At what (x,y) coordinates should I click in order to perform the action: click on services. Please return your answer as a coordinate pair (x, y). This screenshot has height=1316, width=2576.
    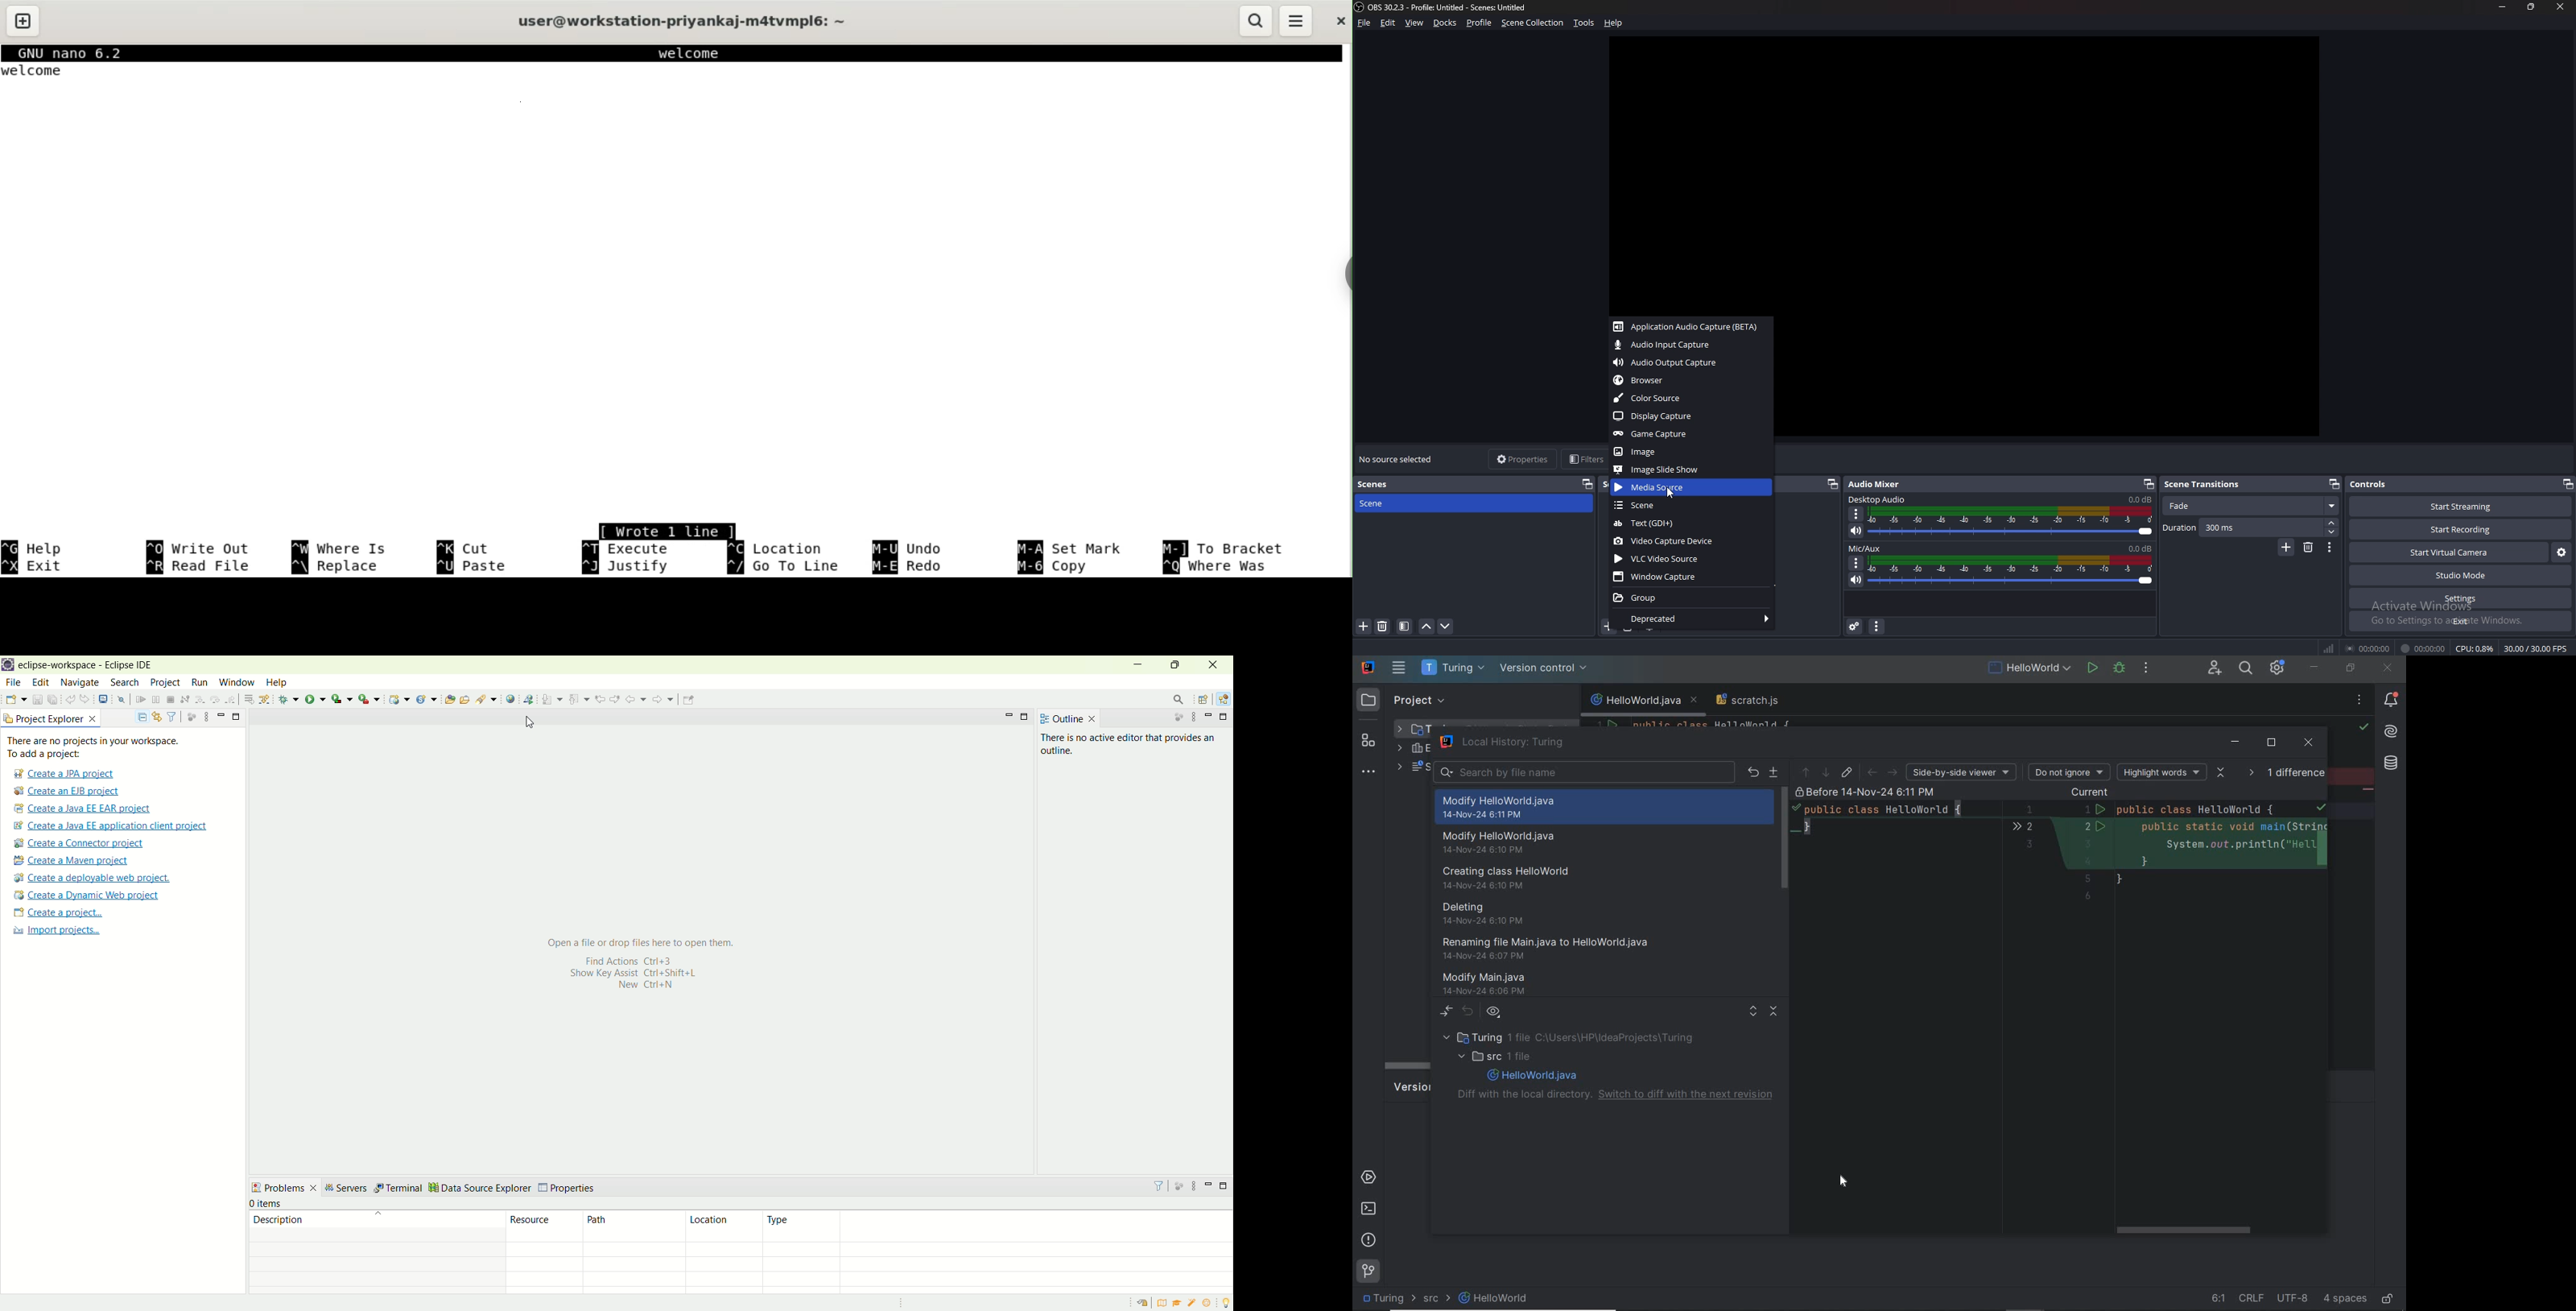
    Looking at the image, I should click on (1367, 1177).